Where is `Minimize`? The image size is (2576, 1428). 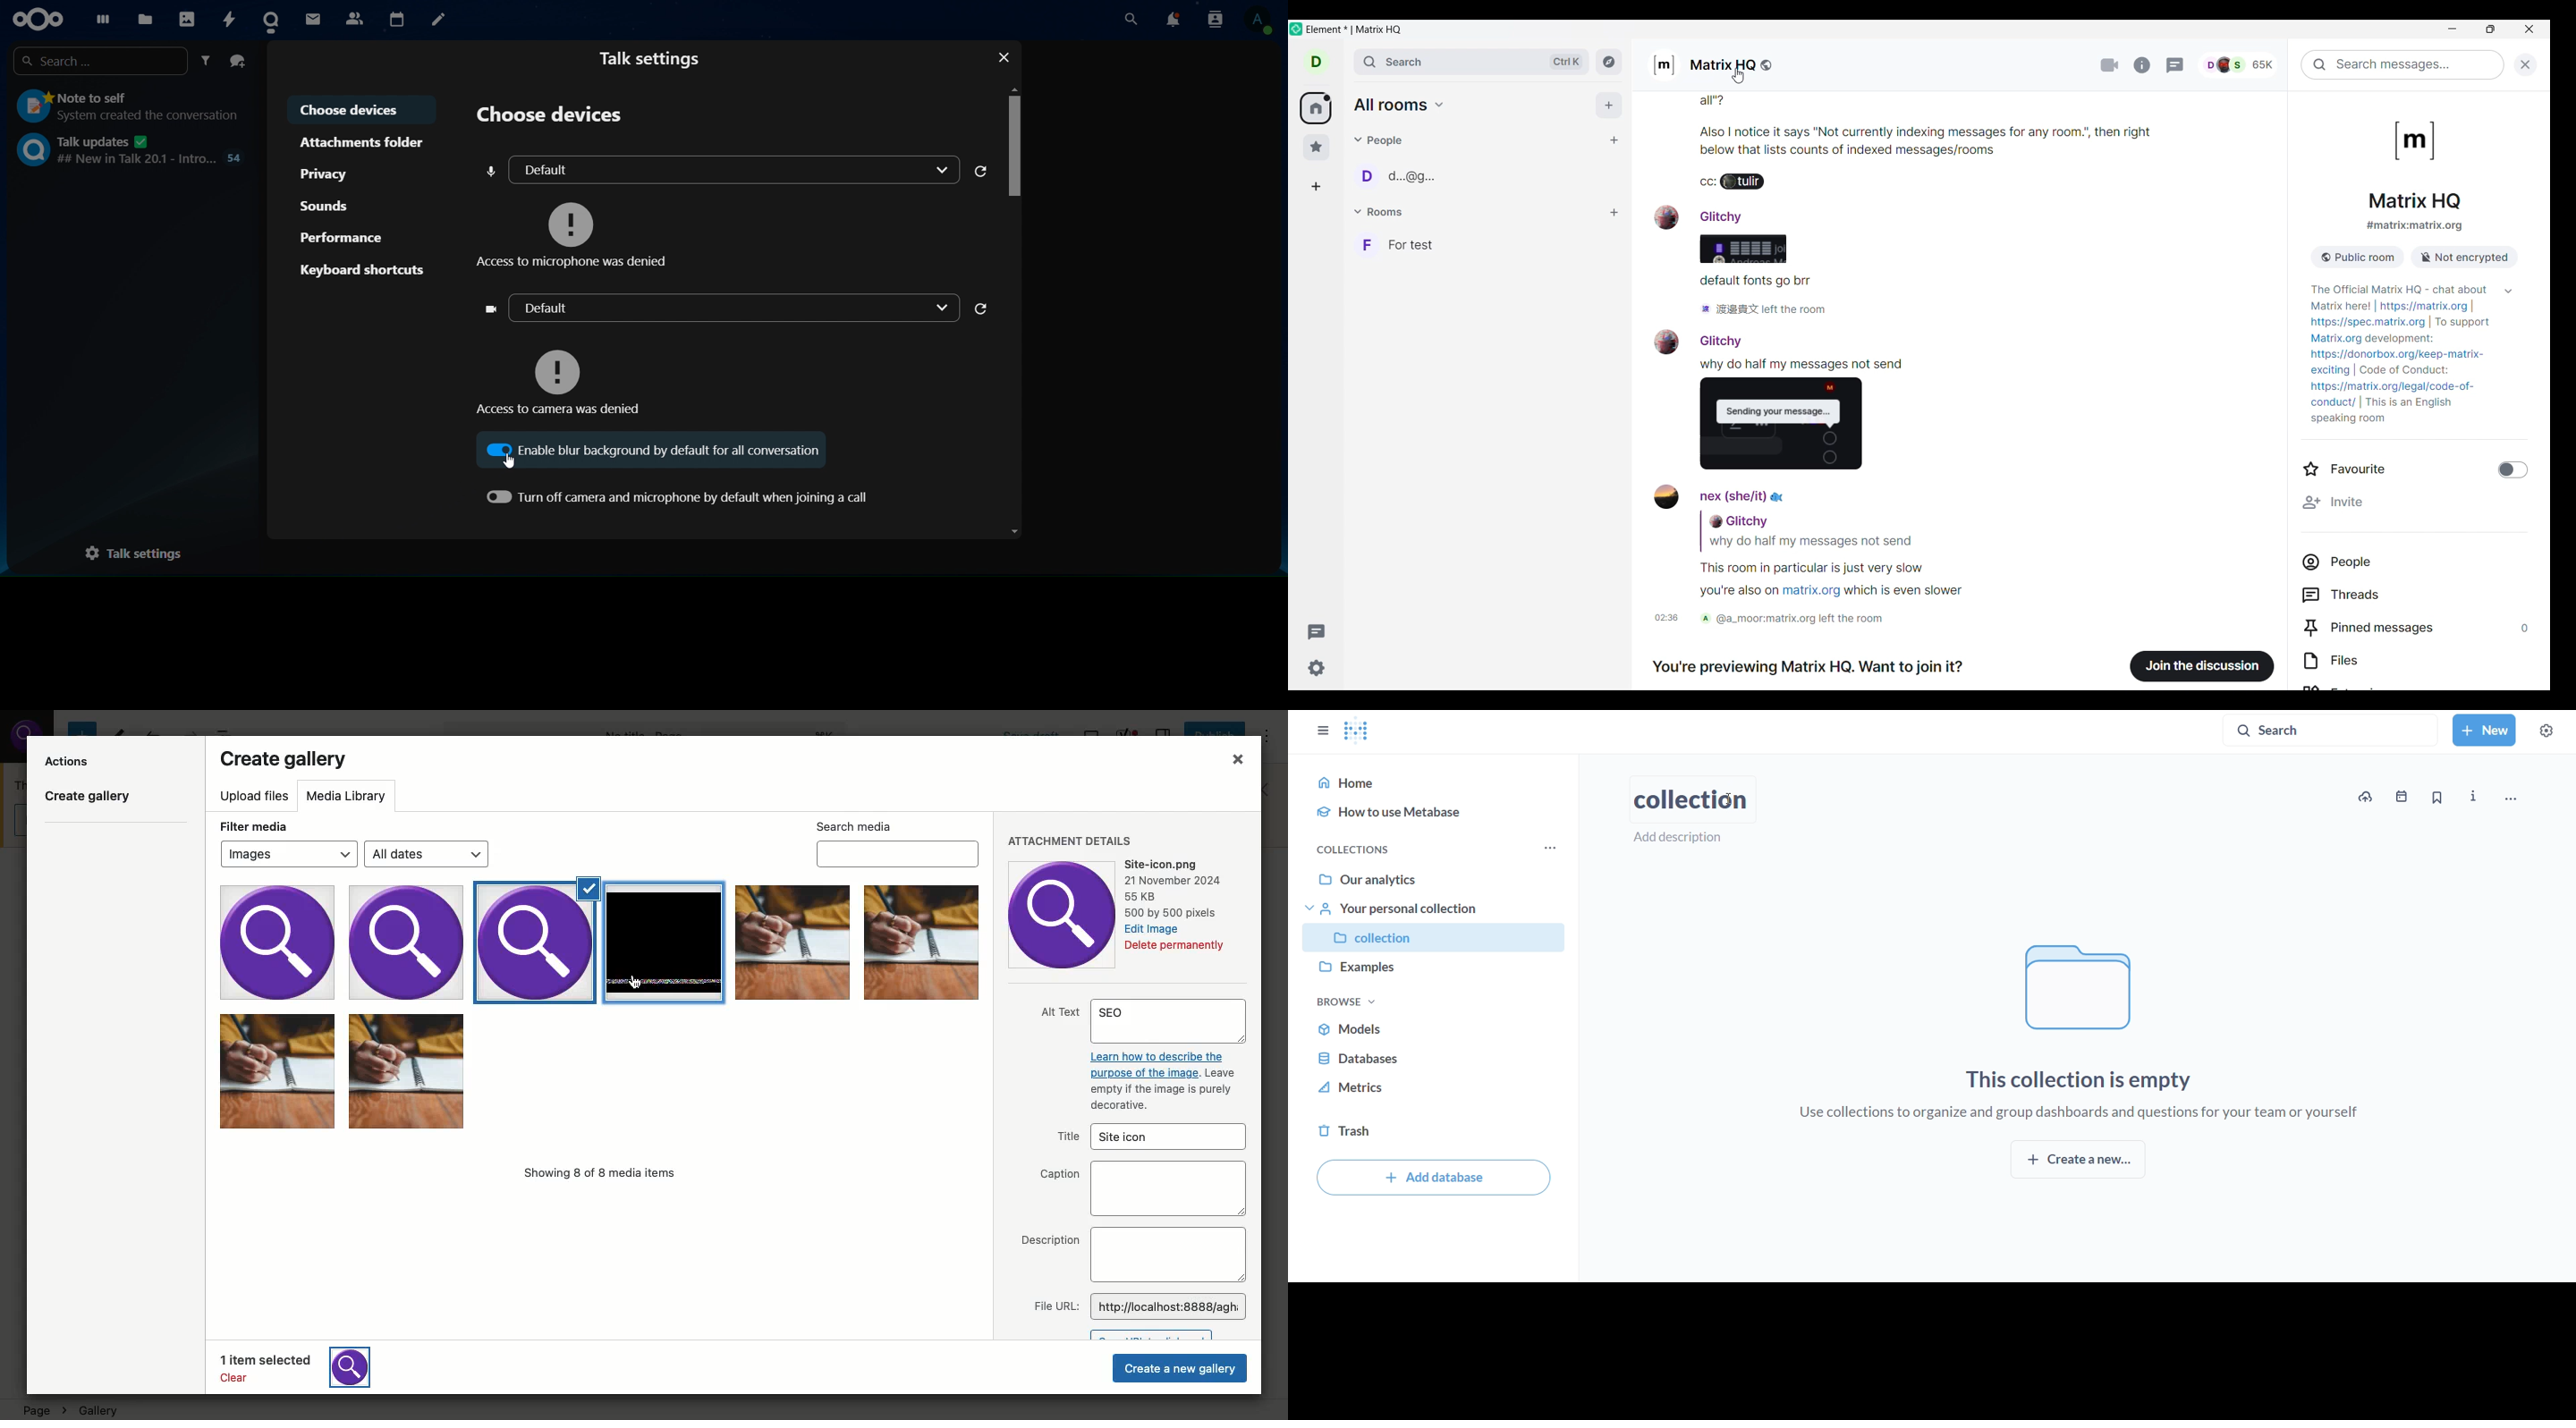 Minimize is located at coordinates (2454, 31).